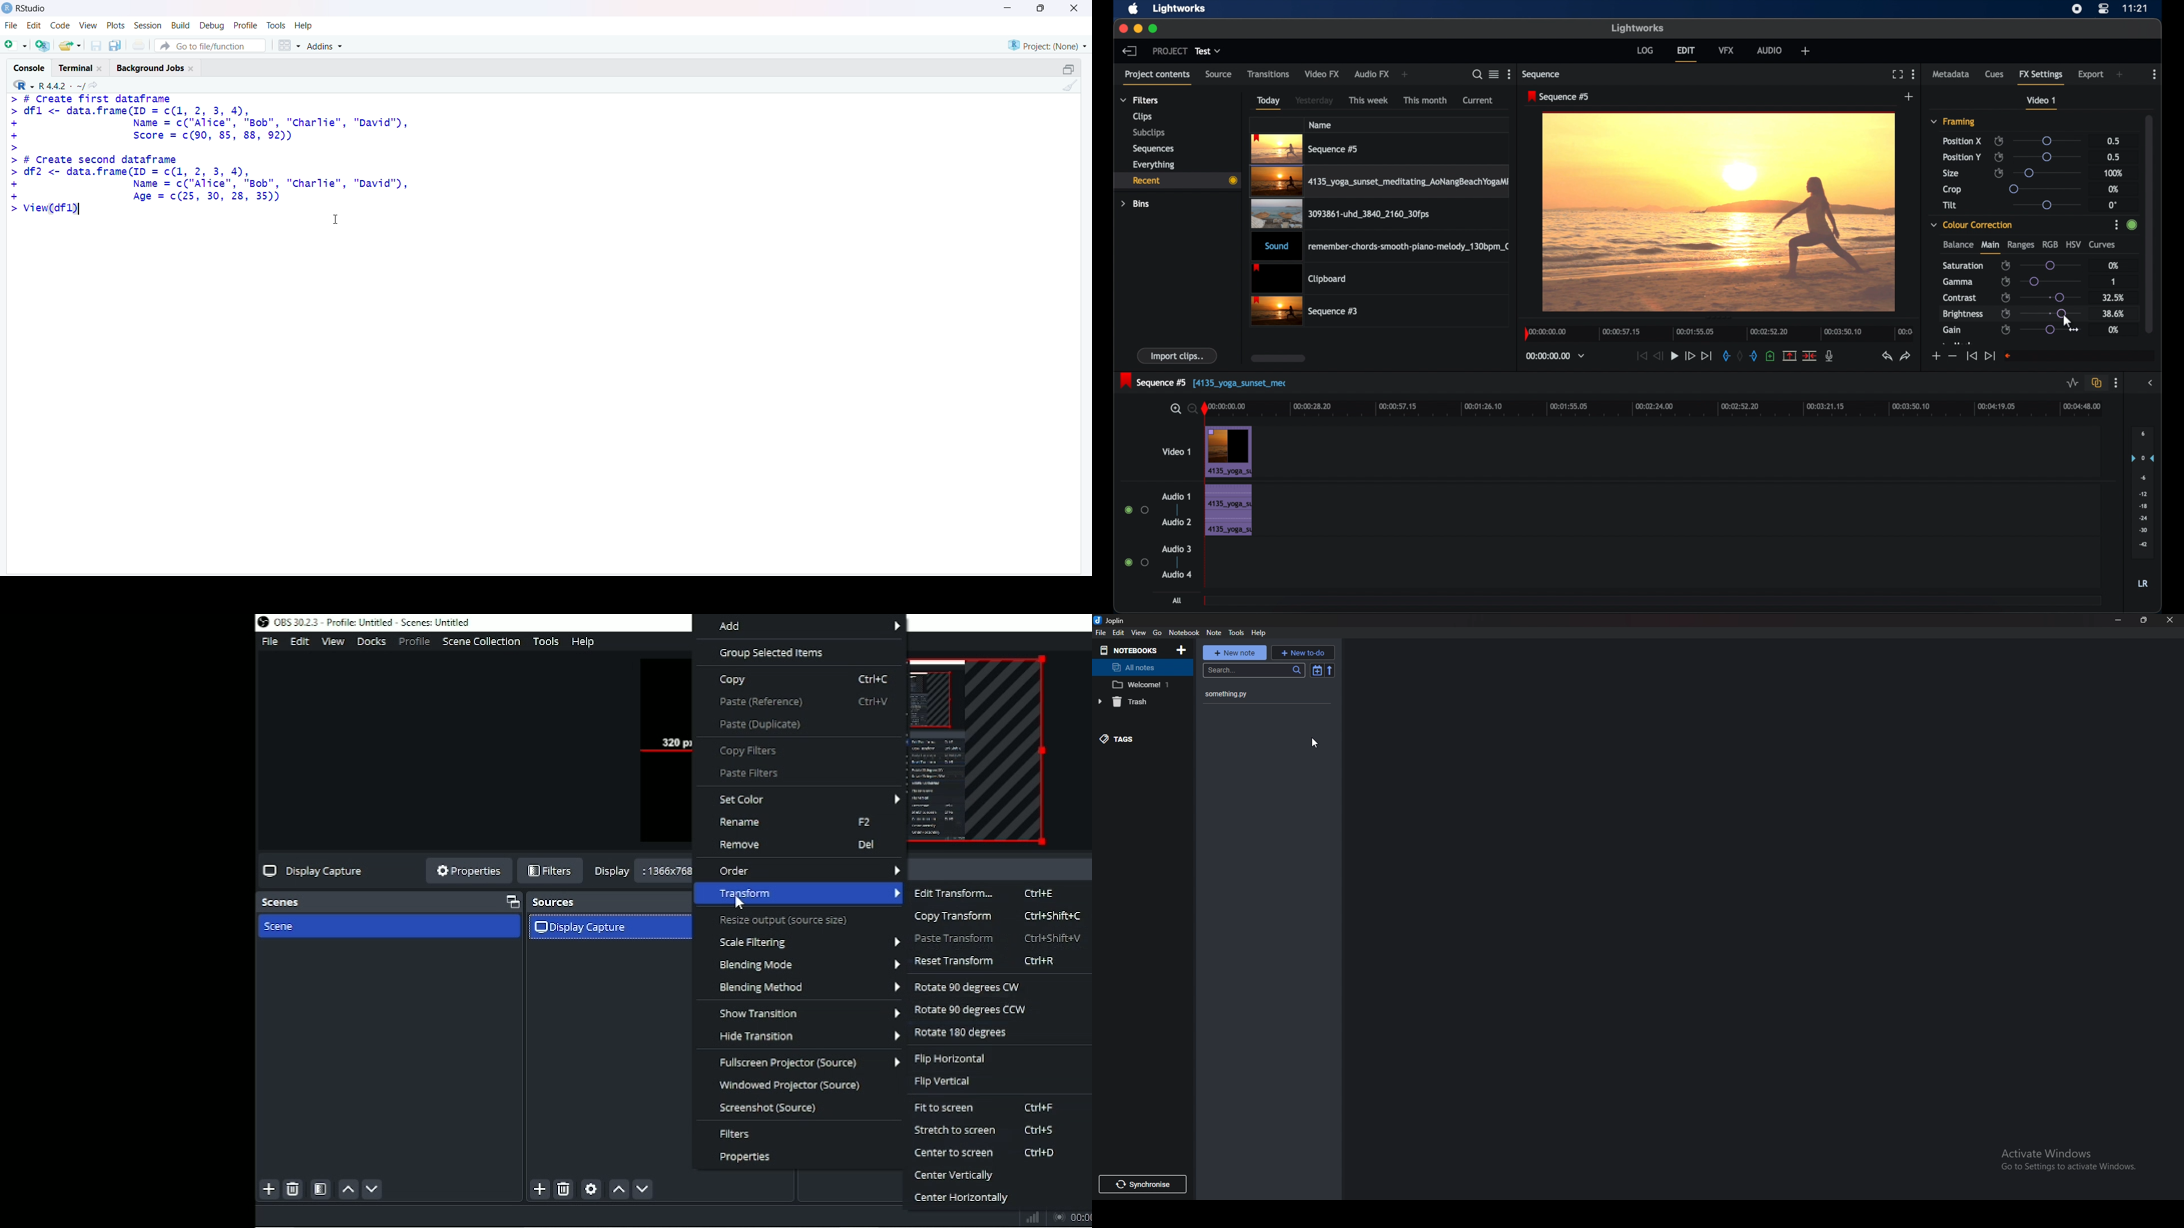 The image size is (2184, 1232). What do you see at coordinates (276, 26) in the screenshot?
I see `tools` at bounding box center [276, 26].